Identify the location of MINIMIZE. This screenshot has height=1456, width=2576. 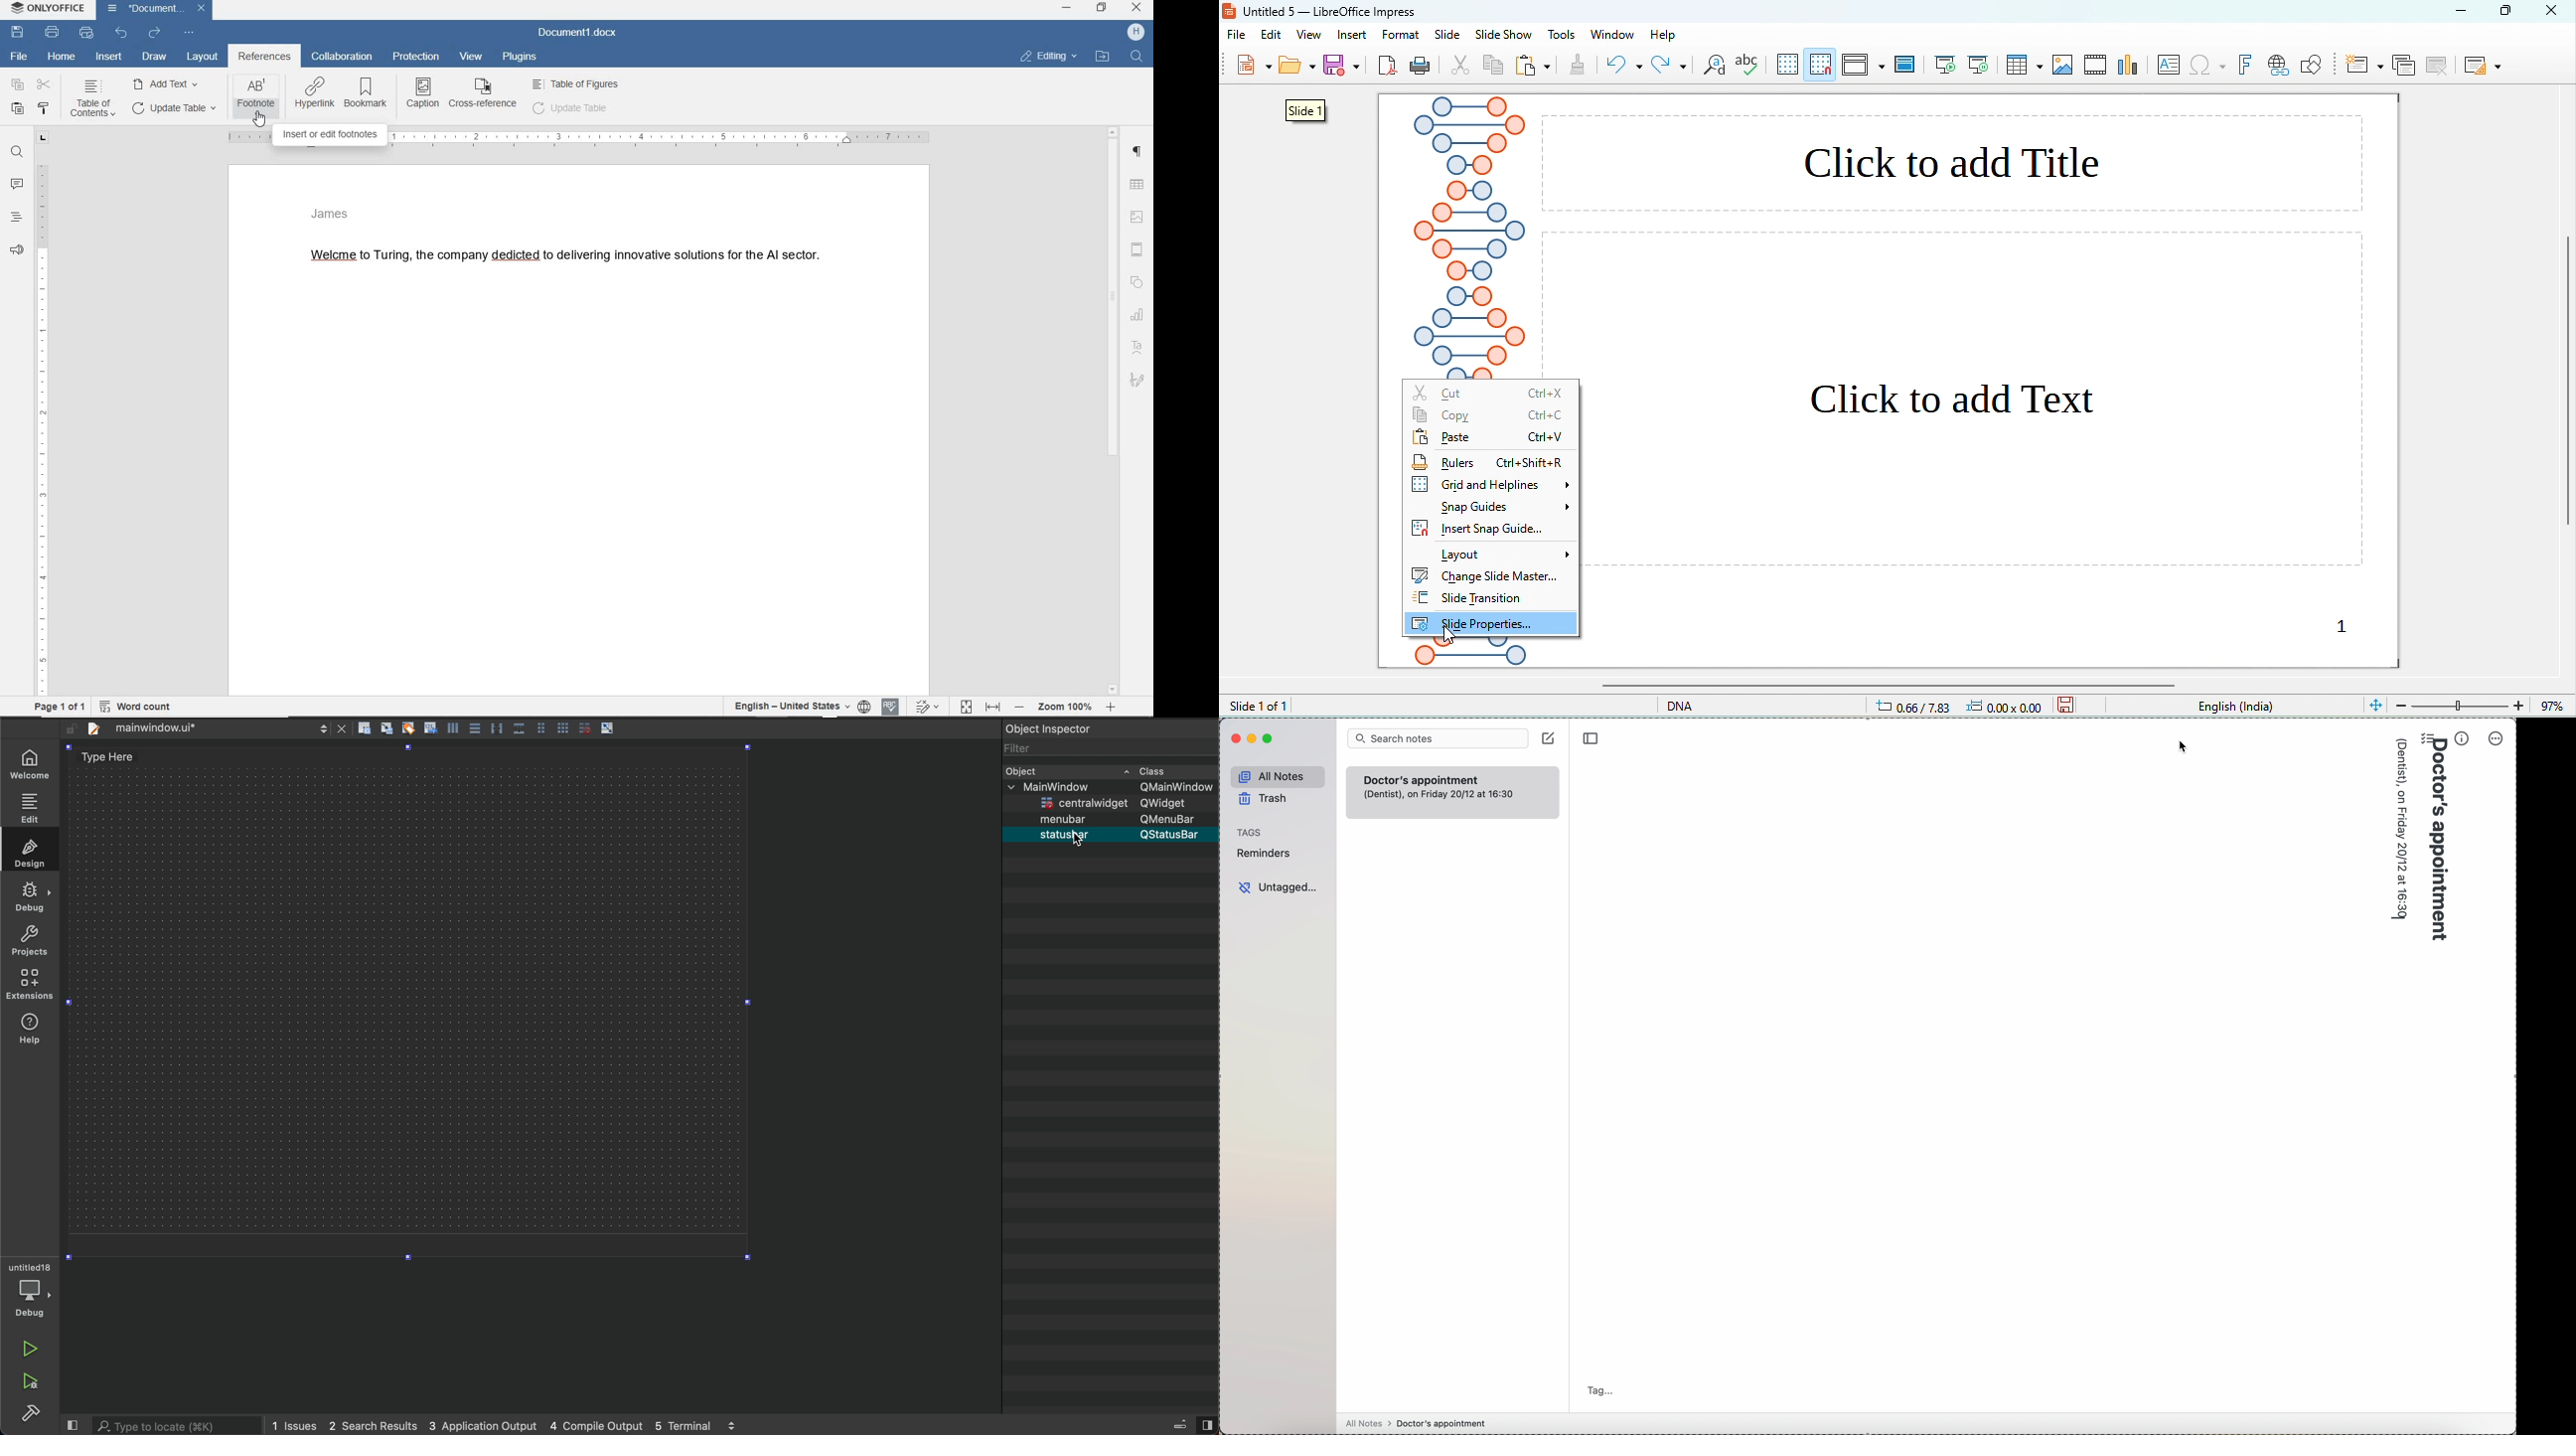
(1067, 8).